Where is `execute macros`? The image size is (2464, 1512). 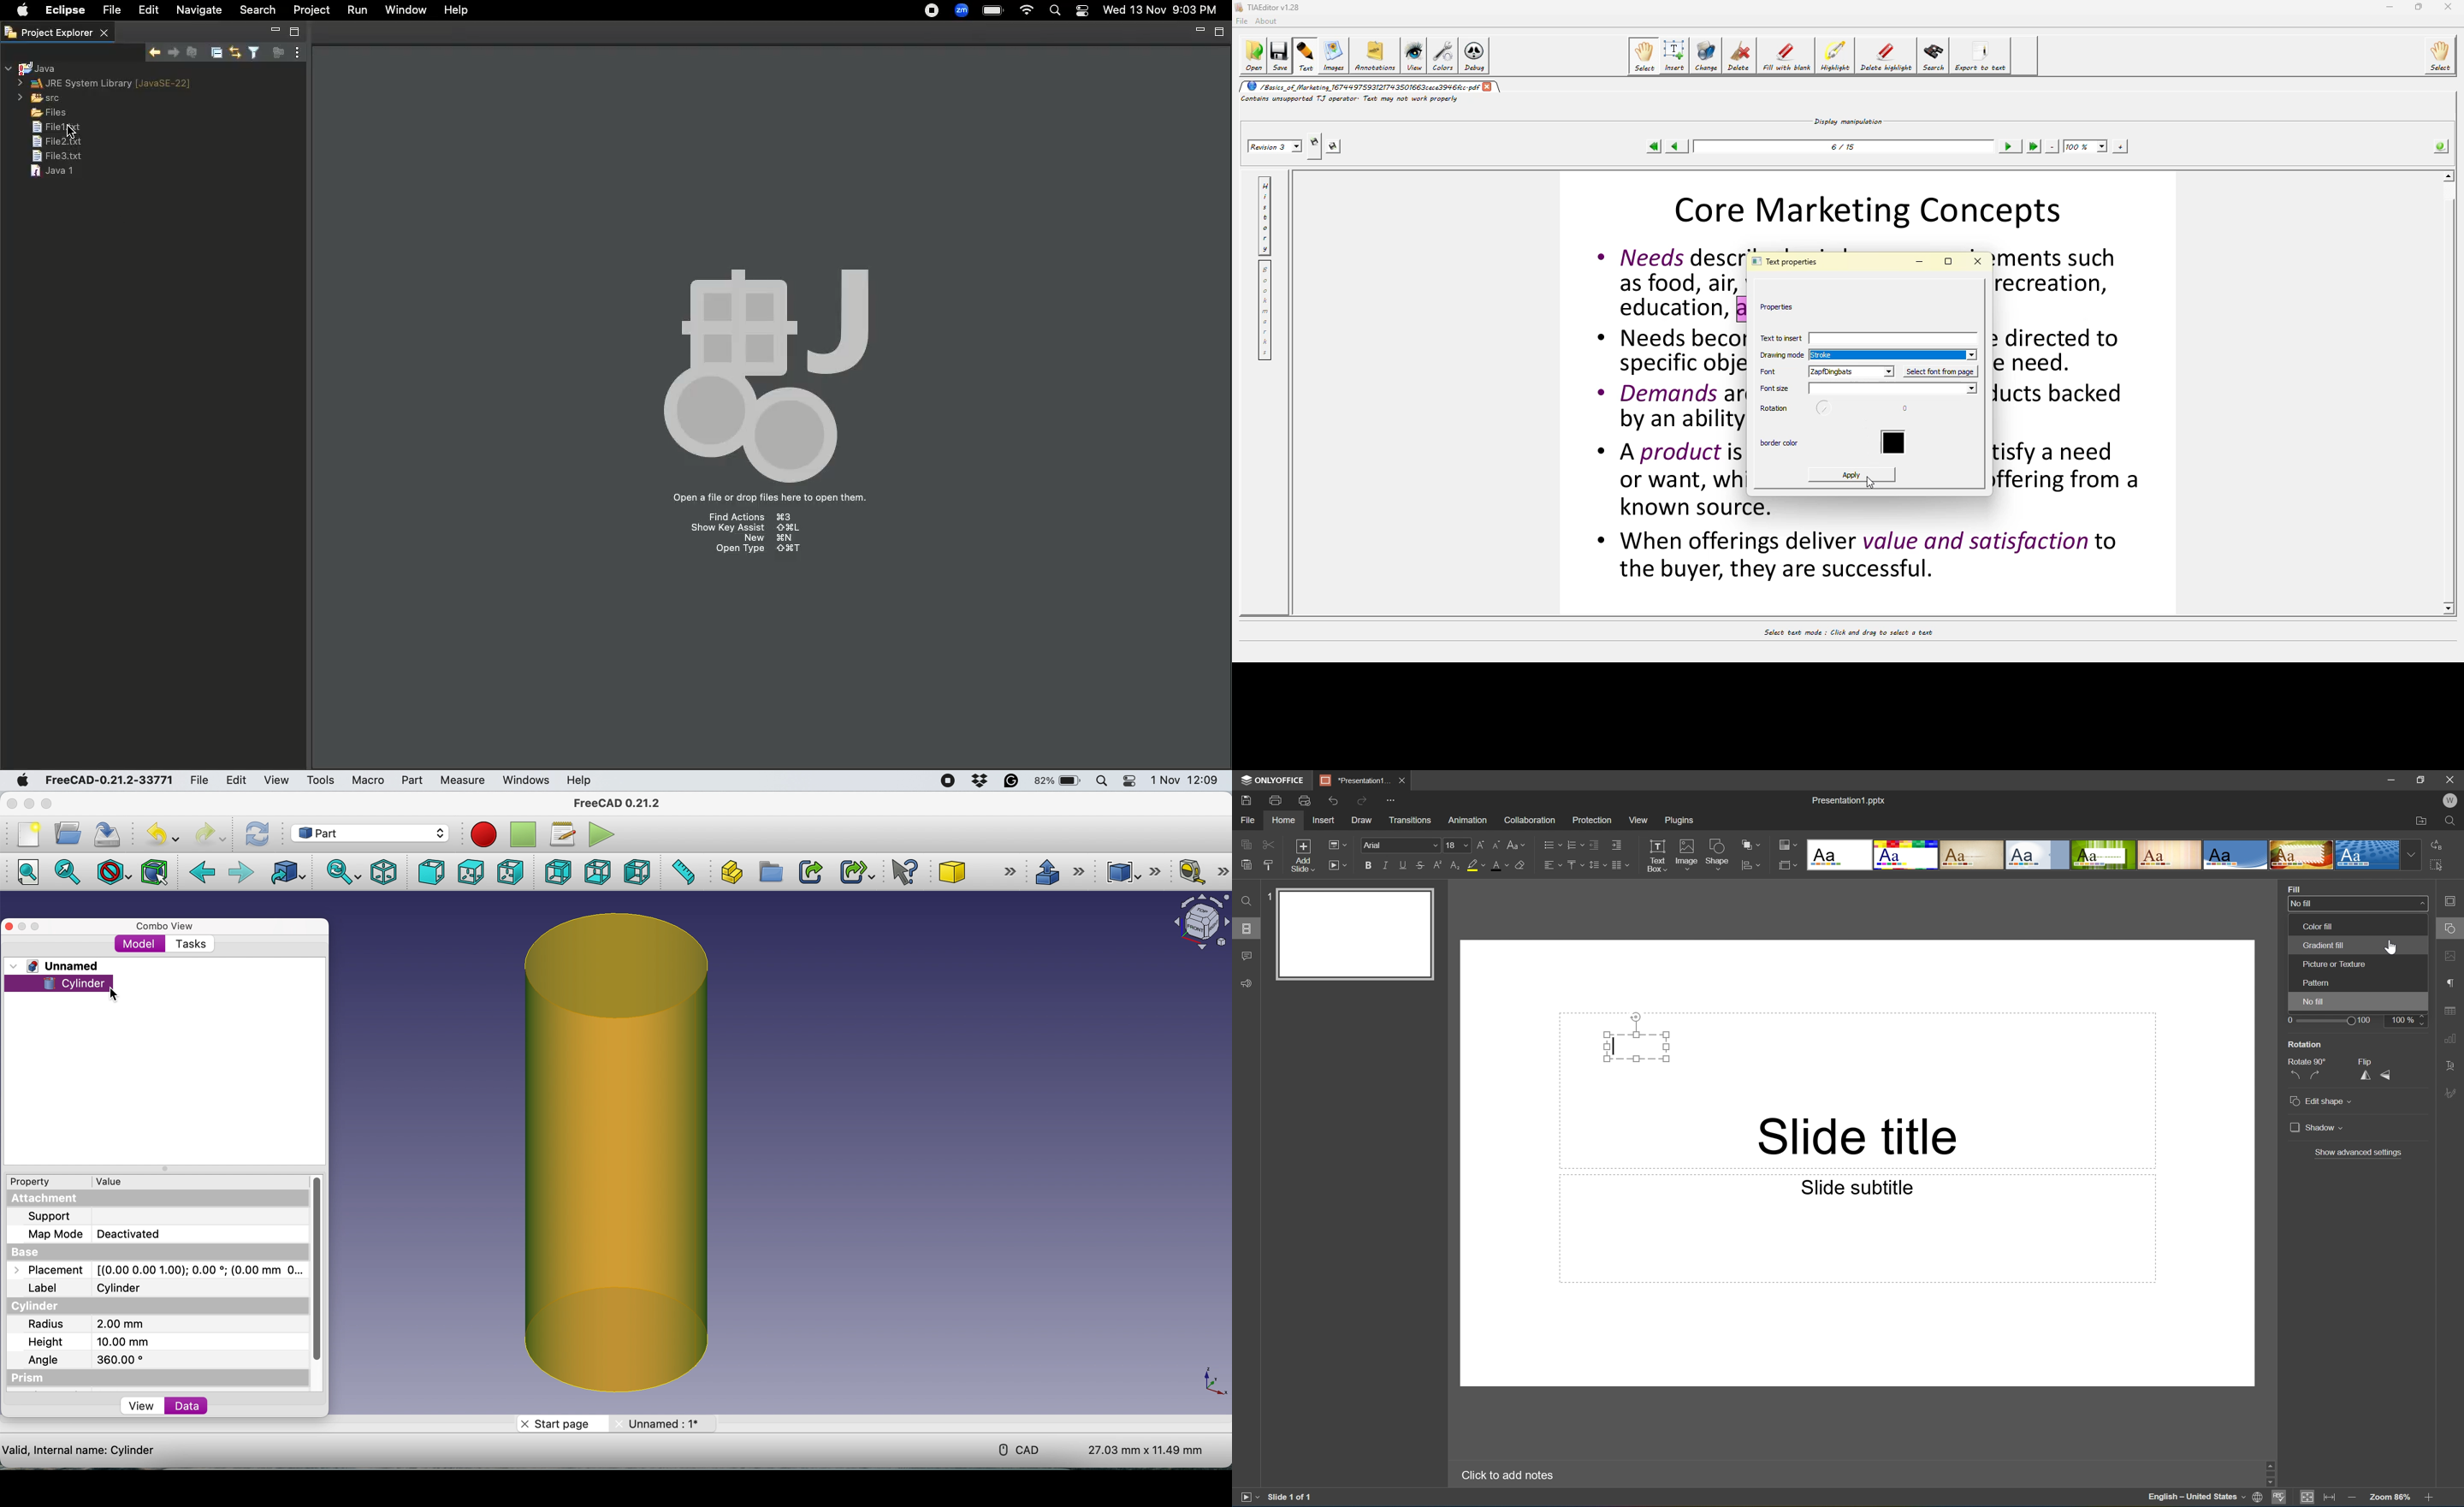 execute macros is located at coordinates (597, 833).